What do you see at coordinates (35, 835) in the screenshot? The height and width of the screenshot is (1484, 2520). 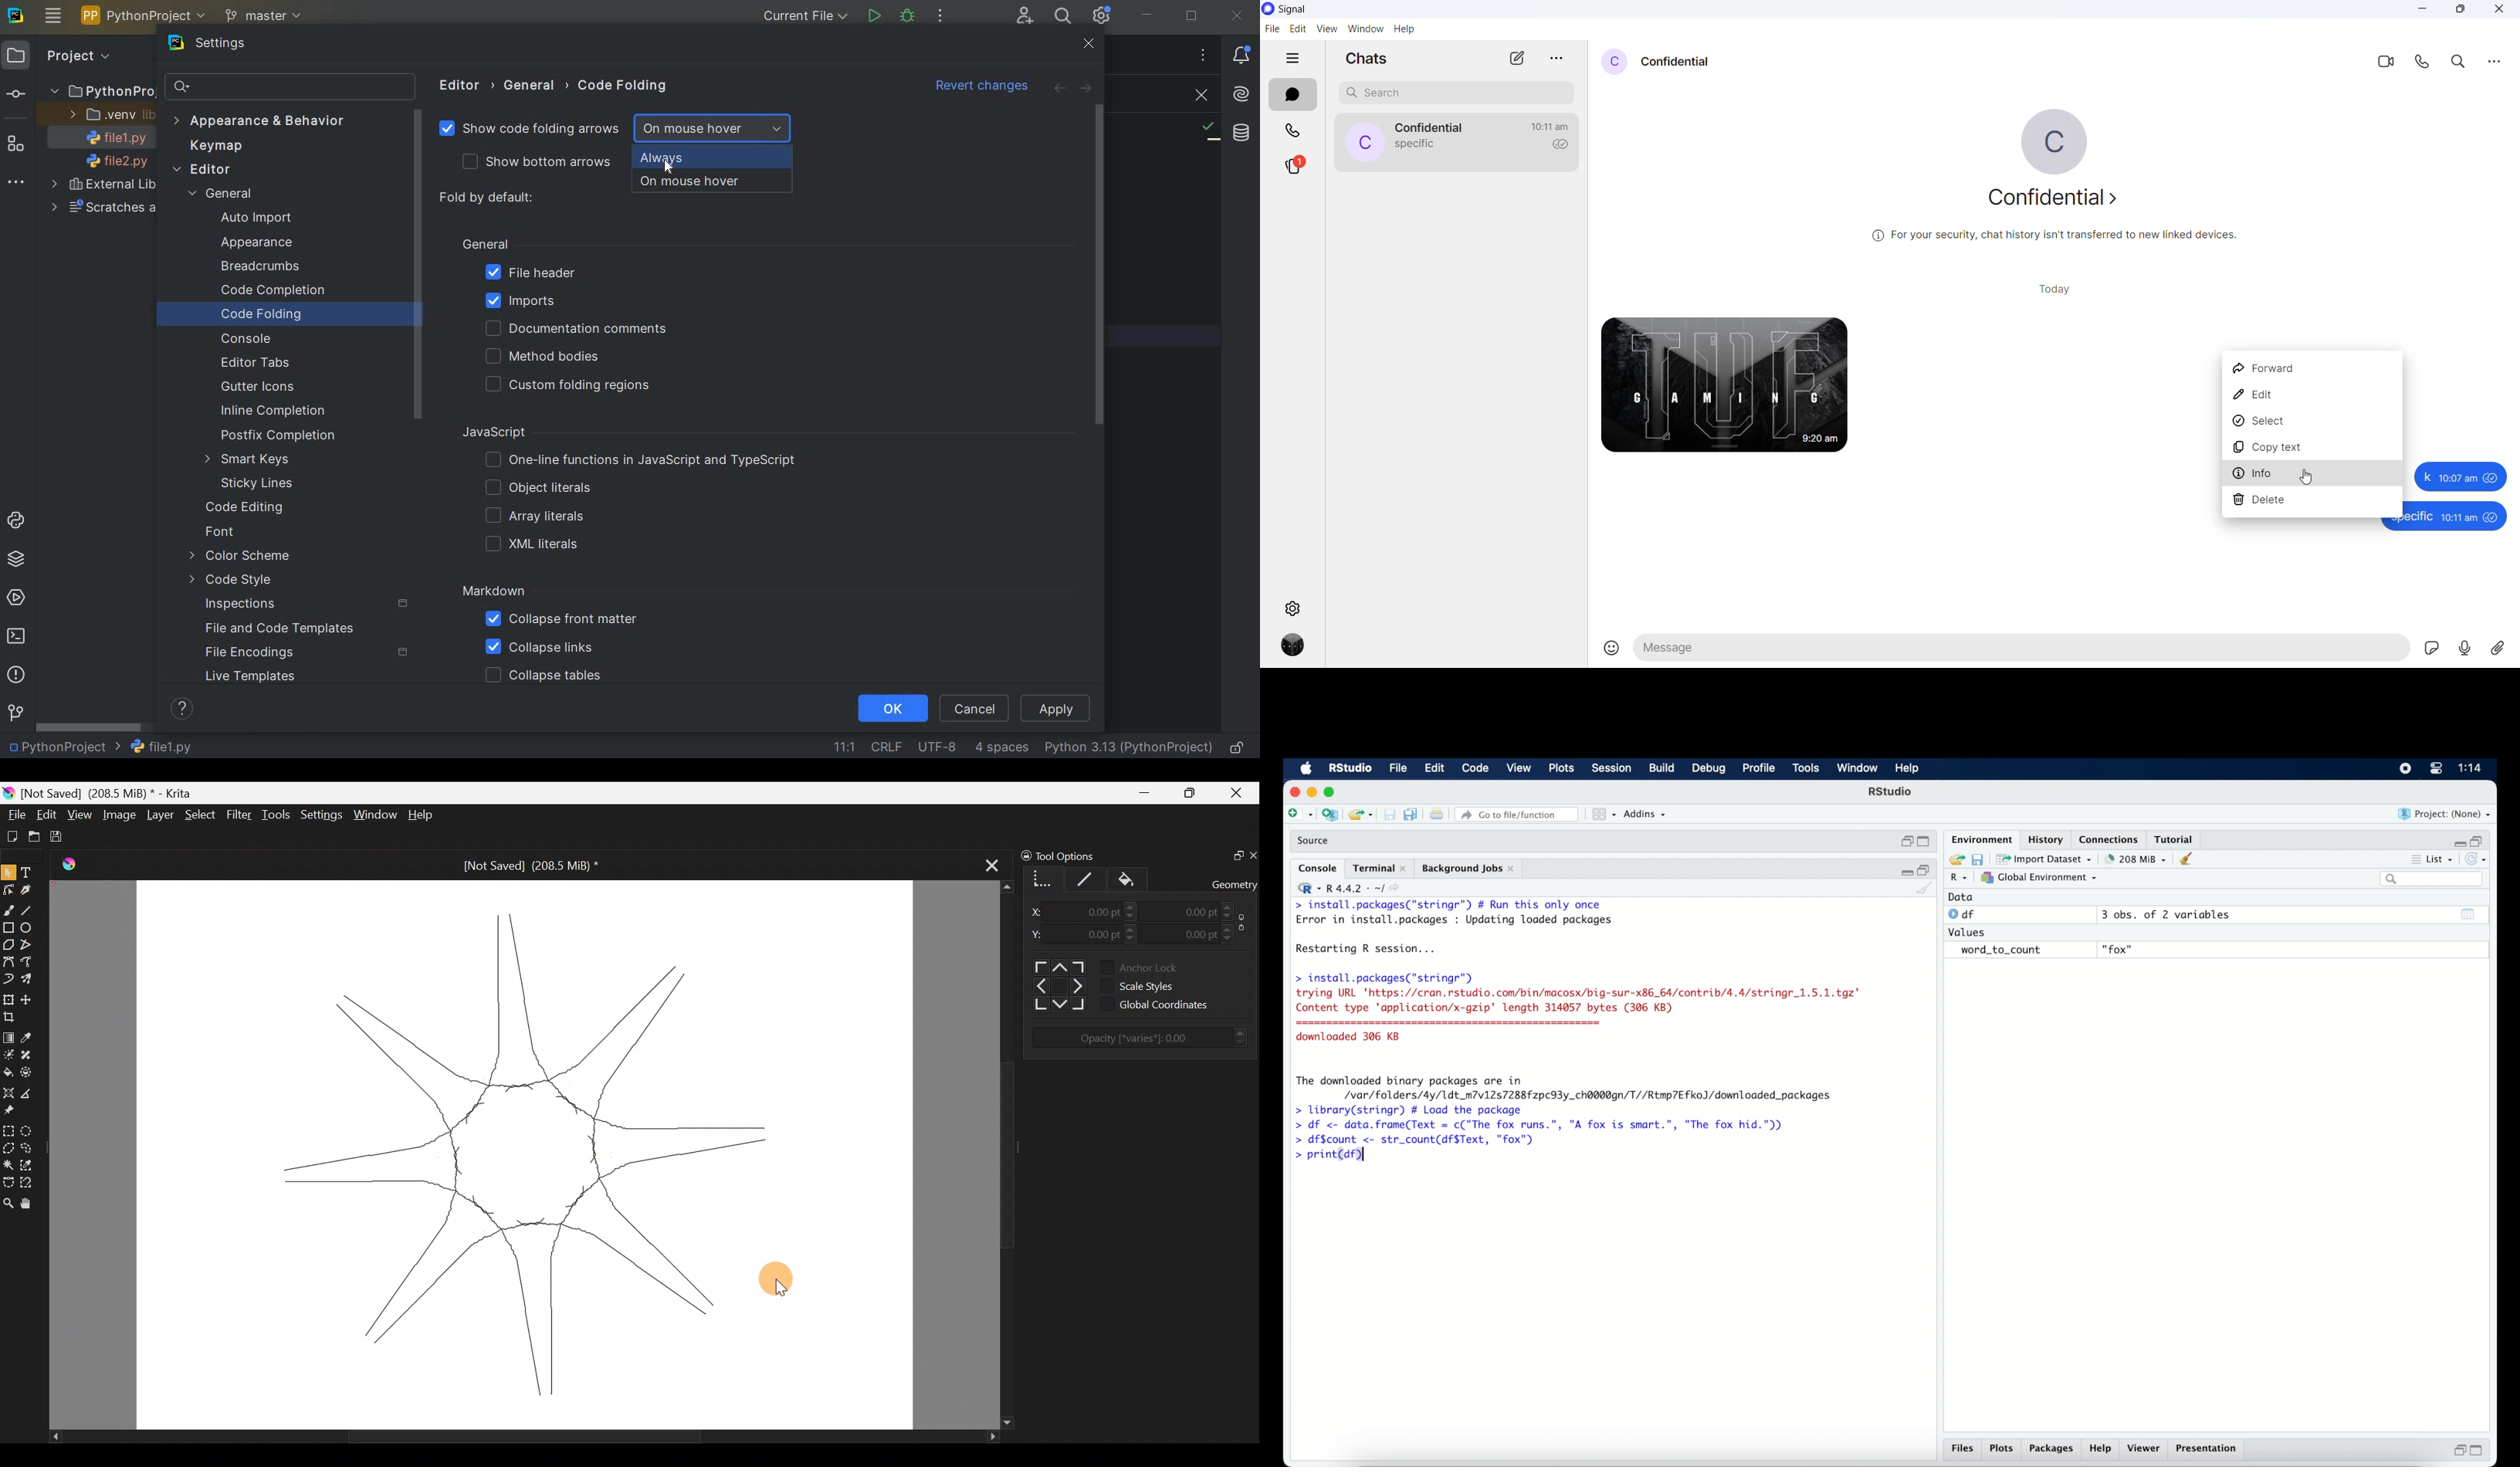 I see `Open existing document` at bounding box center [35, 835].